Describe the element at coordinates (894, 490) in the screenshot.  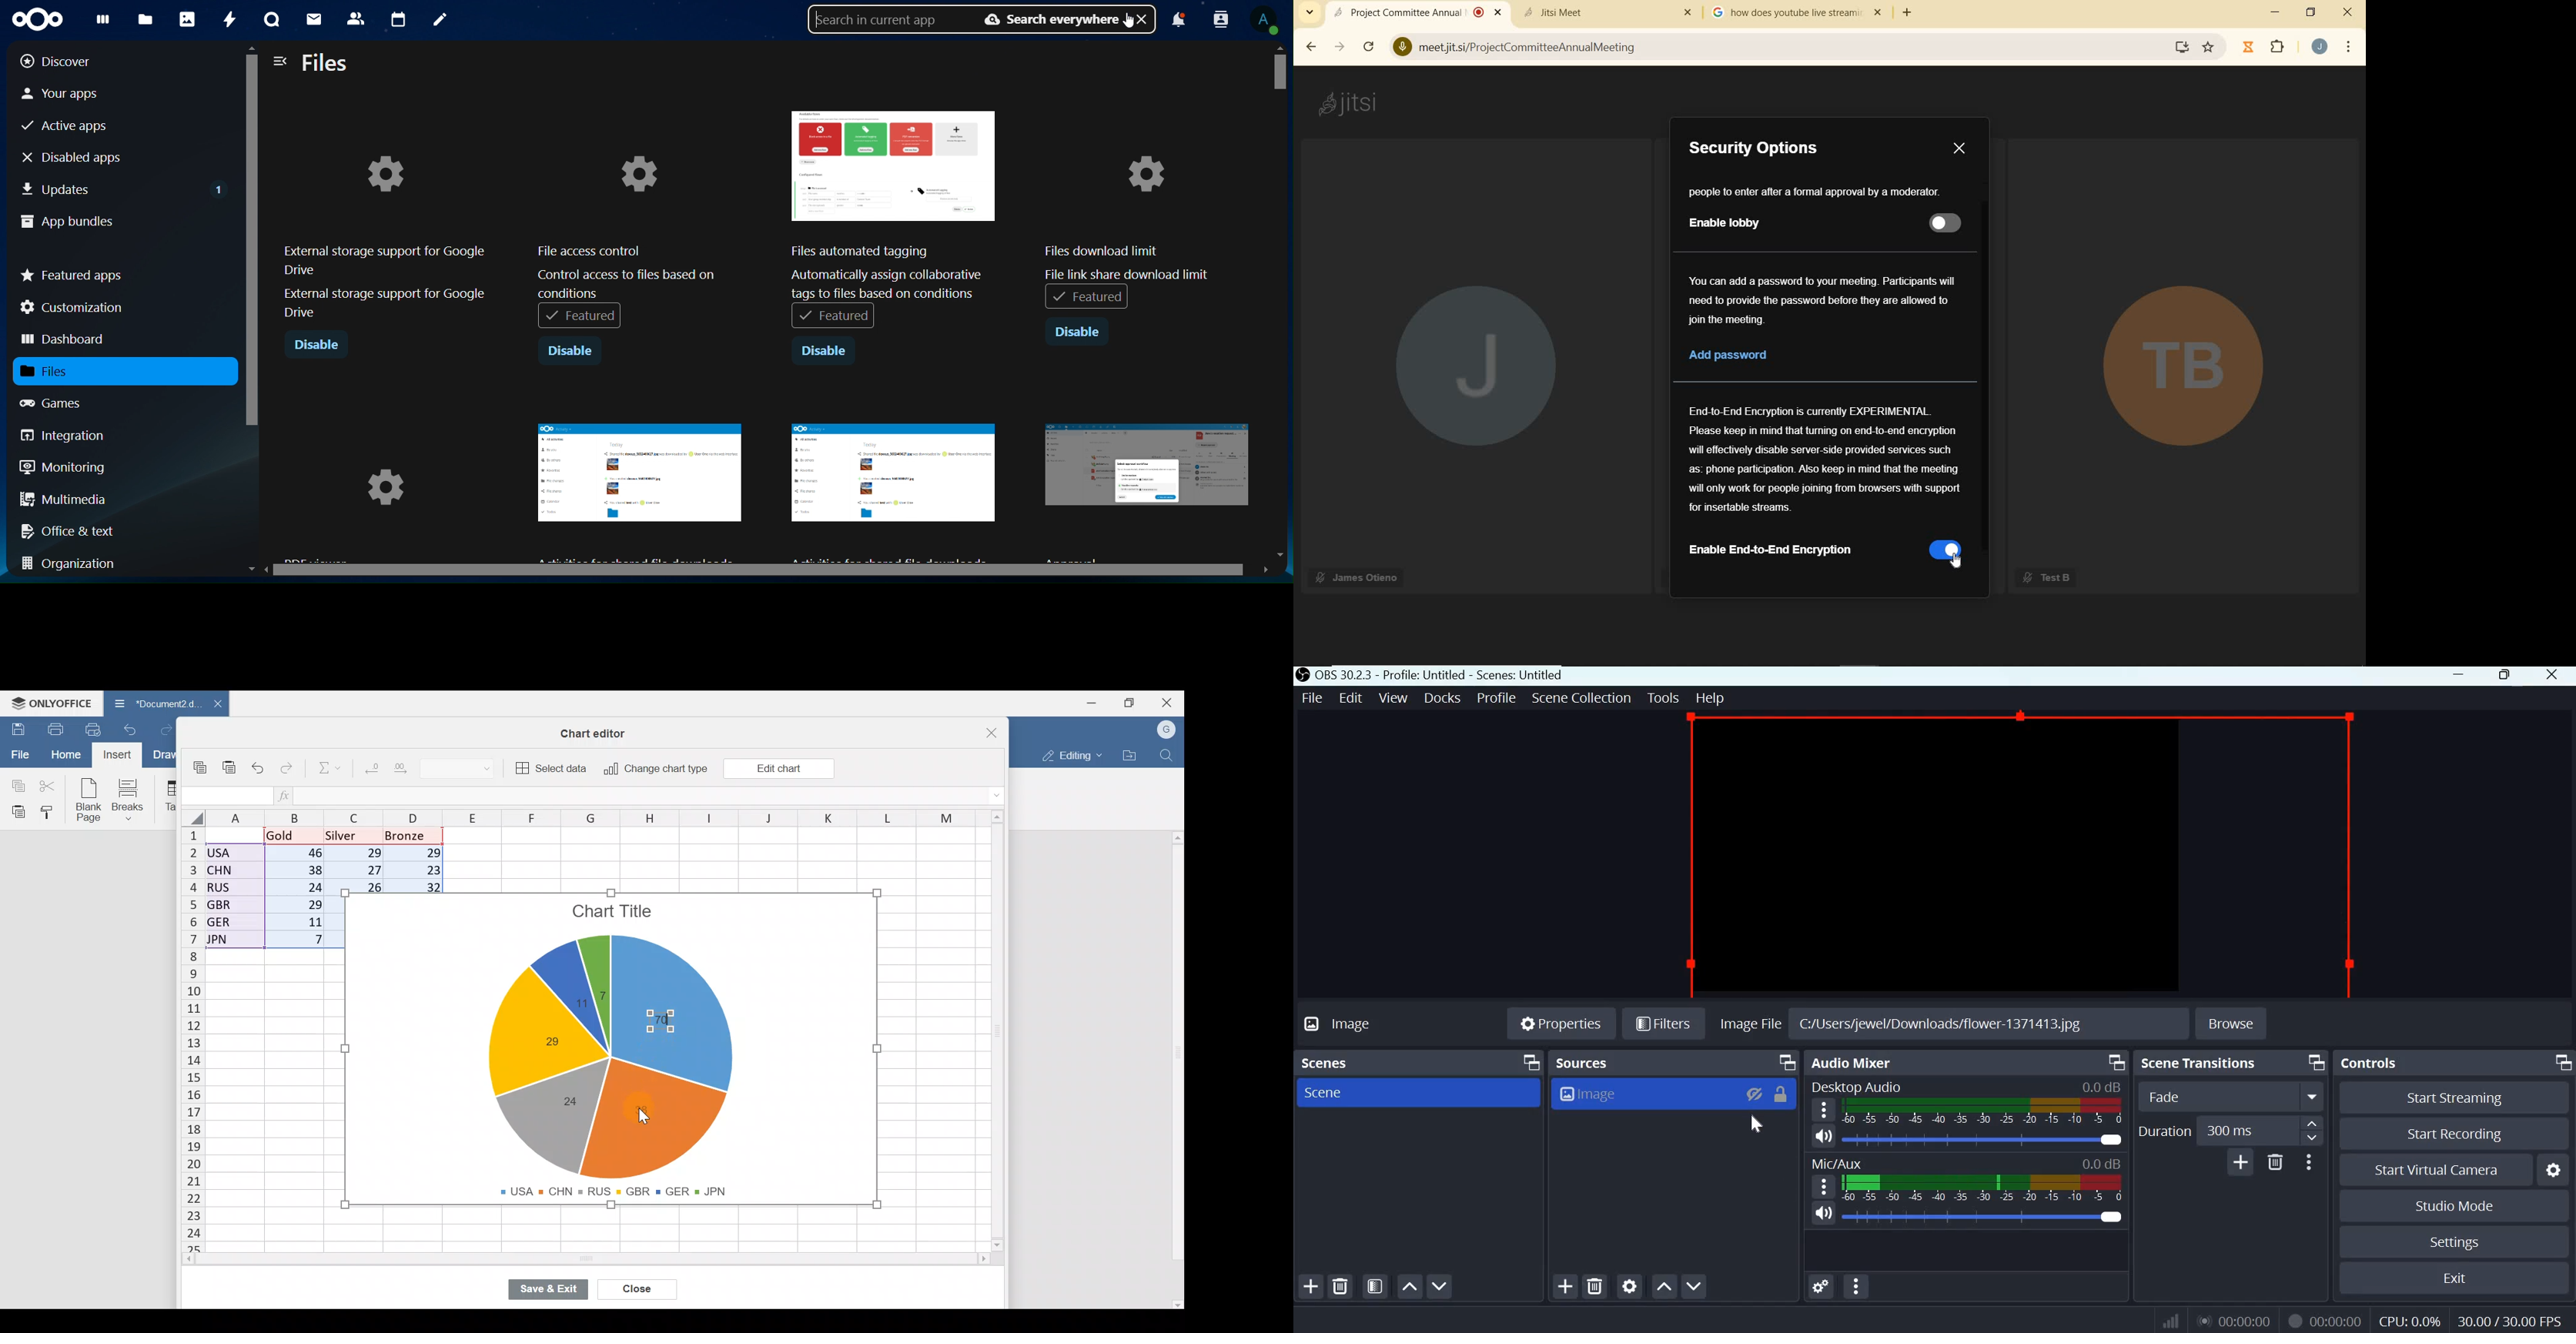
I see `image` at that location.